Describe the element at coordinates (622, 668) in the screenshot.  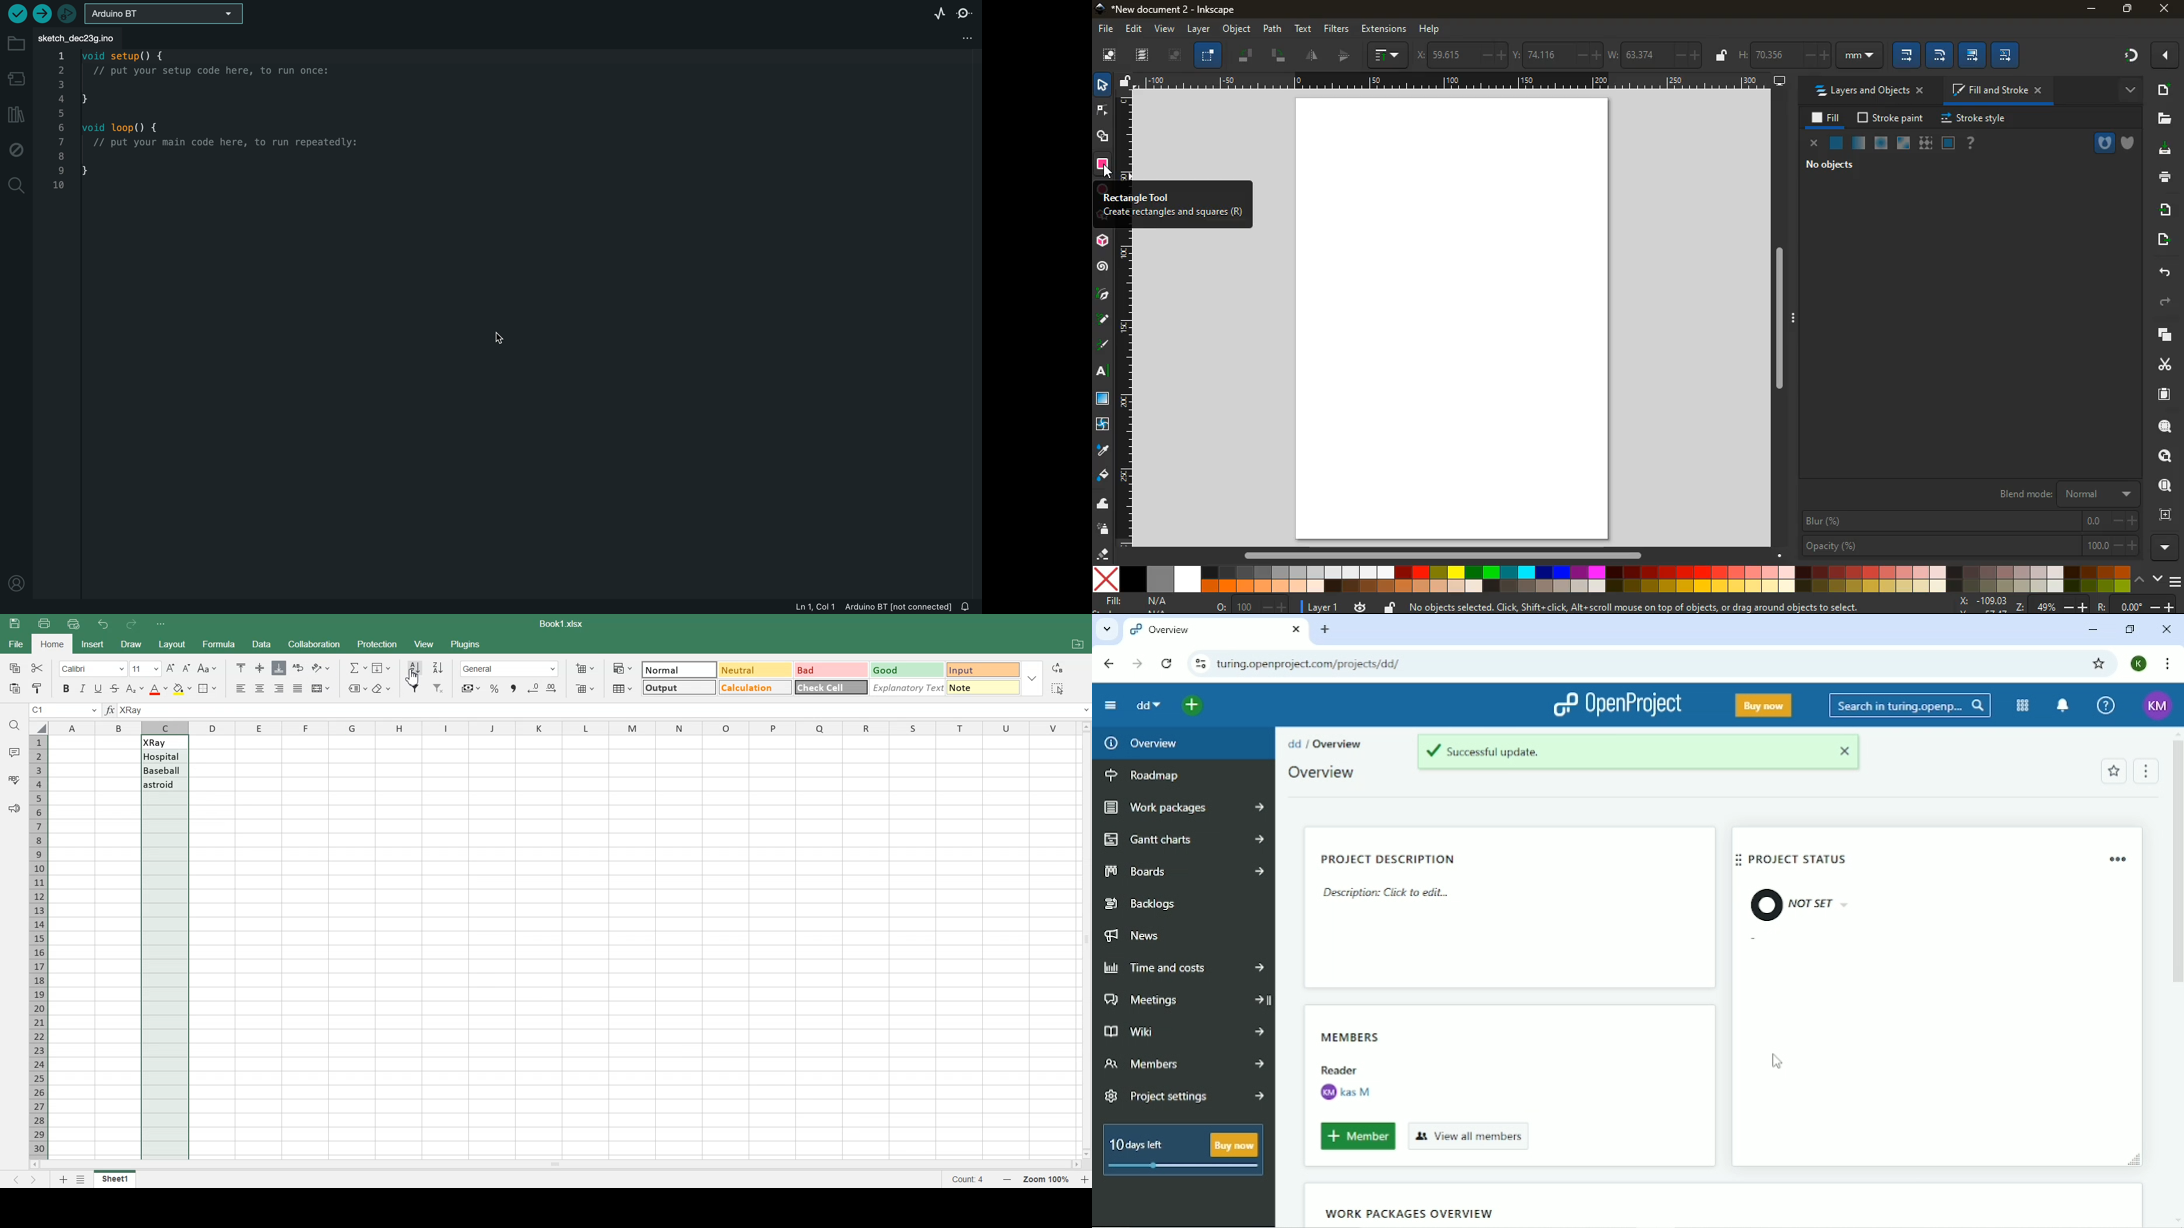
I see `Conditioning Format` at that location.